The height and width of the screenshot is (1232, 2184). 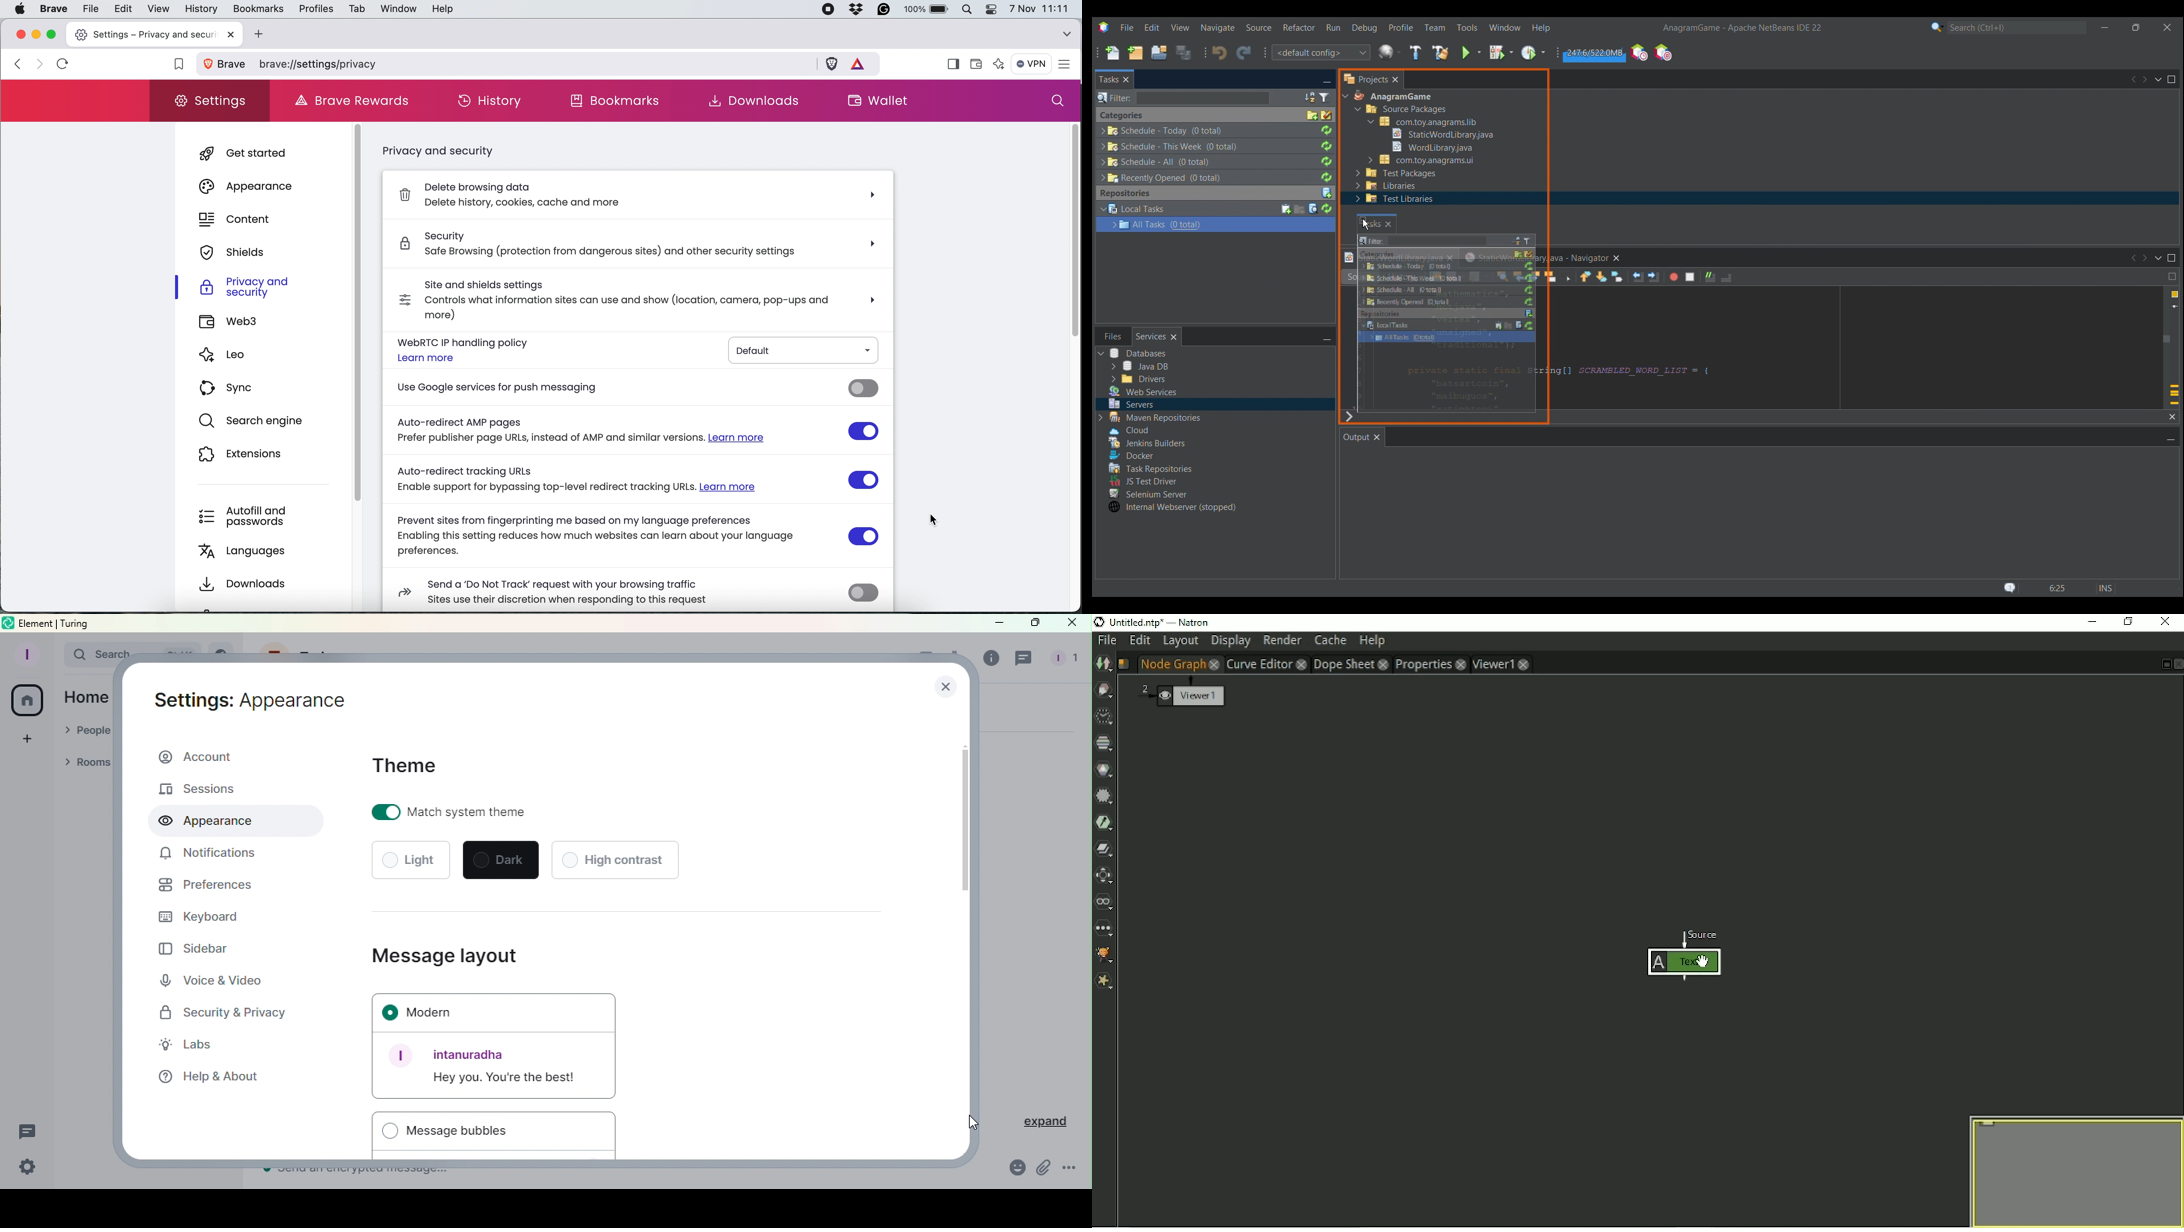 I want to click on element, so click(x=38, y=624).